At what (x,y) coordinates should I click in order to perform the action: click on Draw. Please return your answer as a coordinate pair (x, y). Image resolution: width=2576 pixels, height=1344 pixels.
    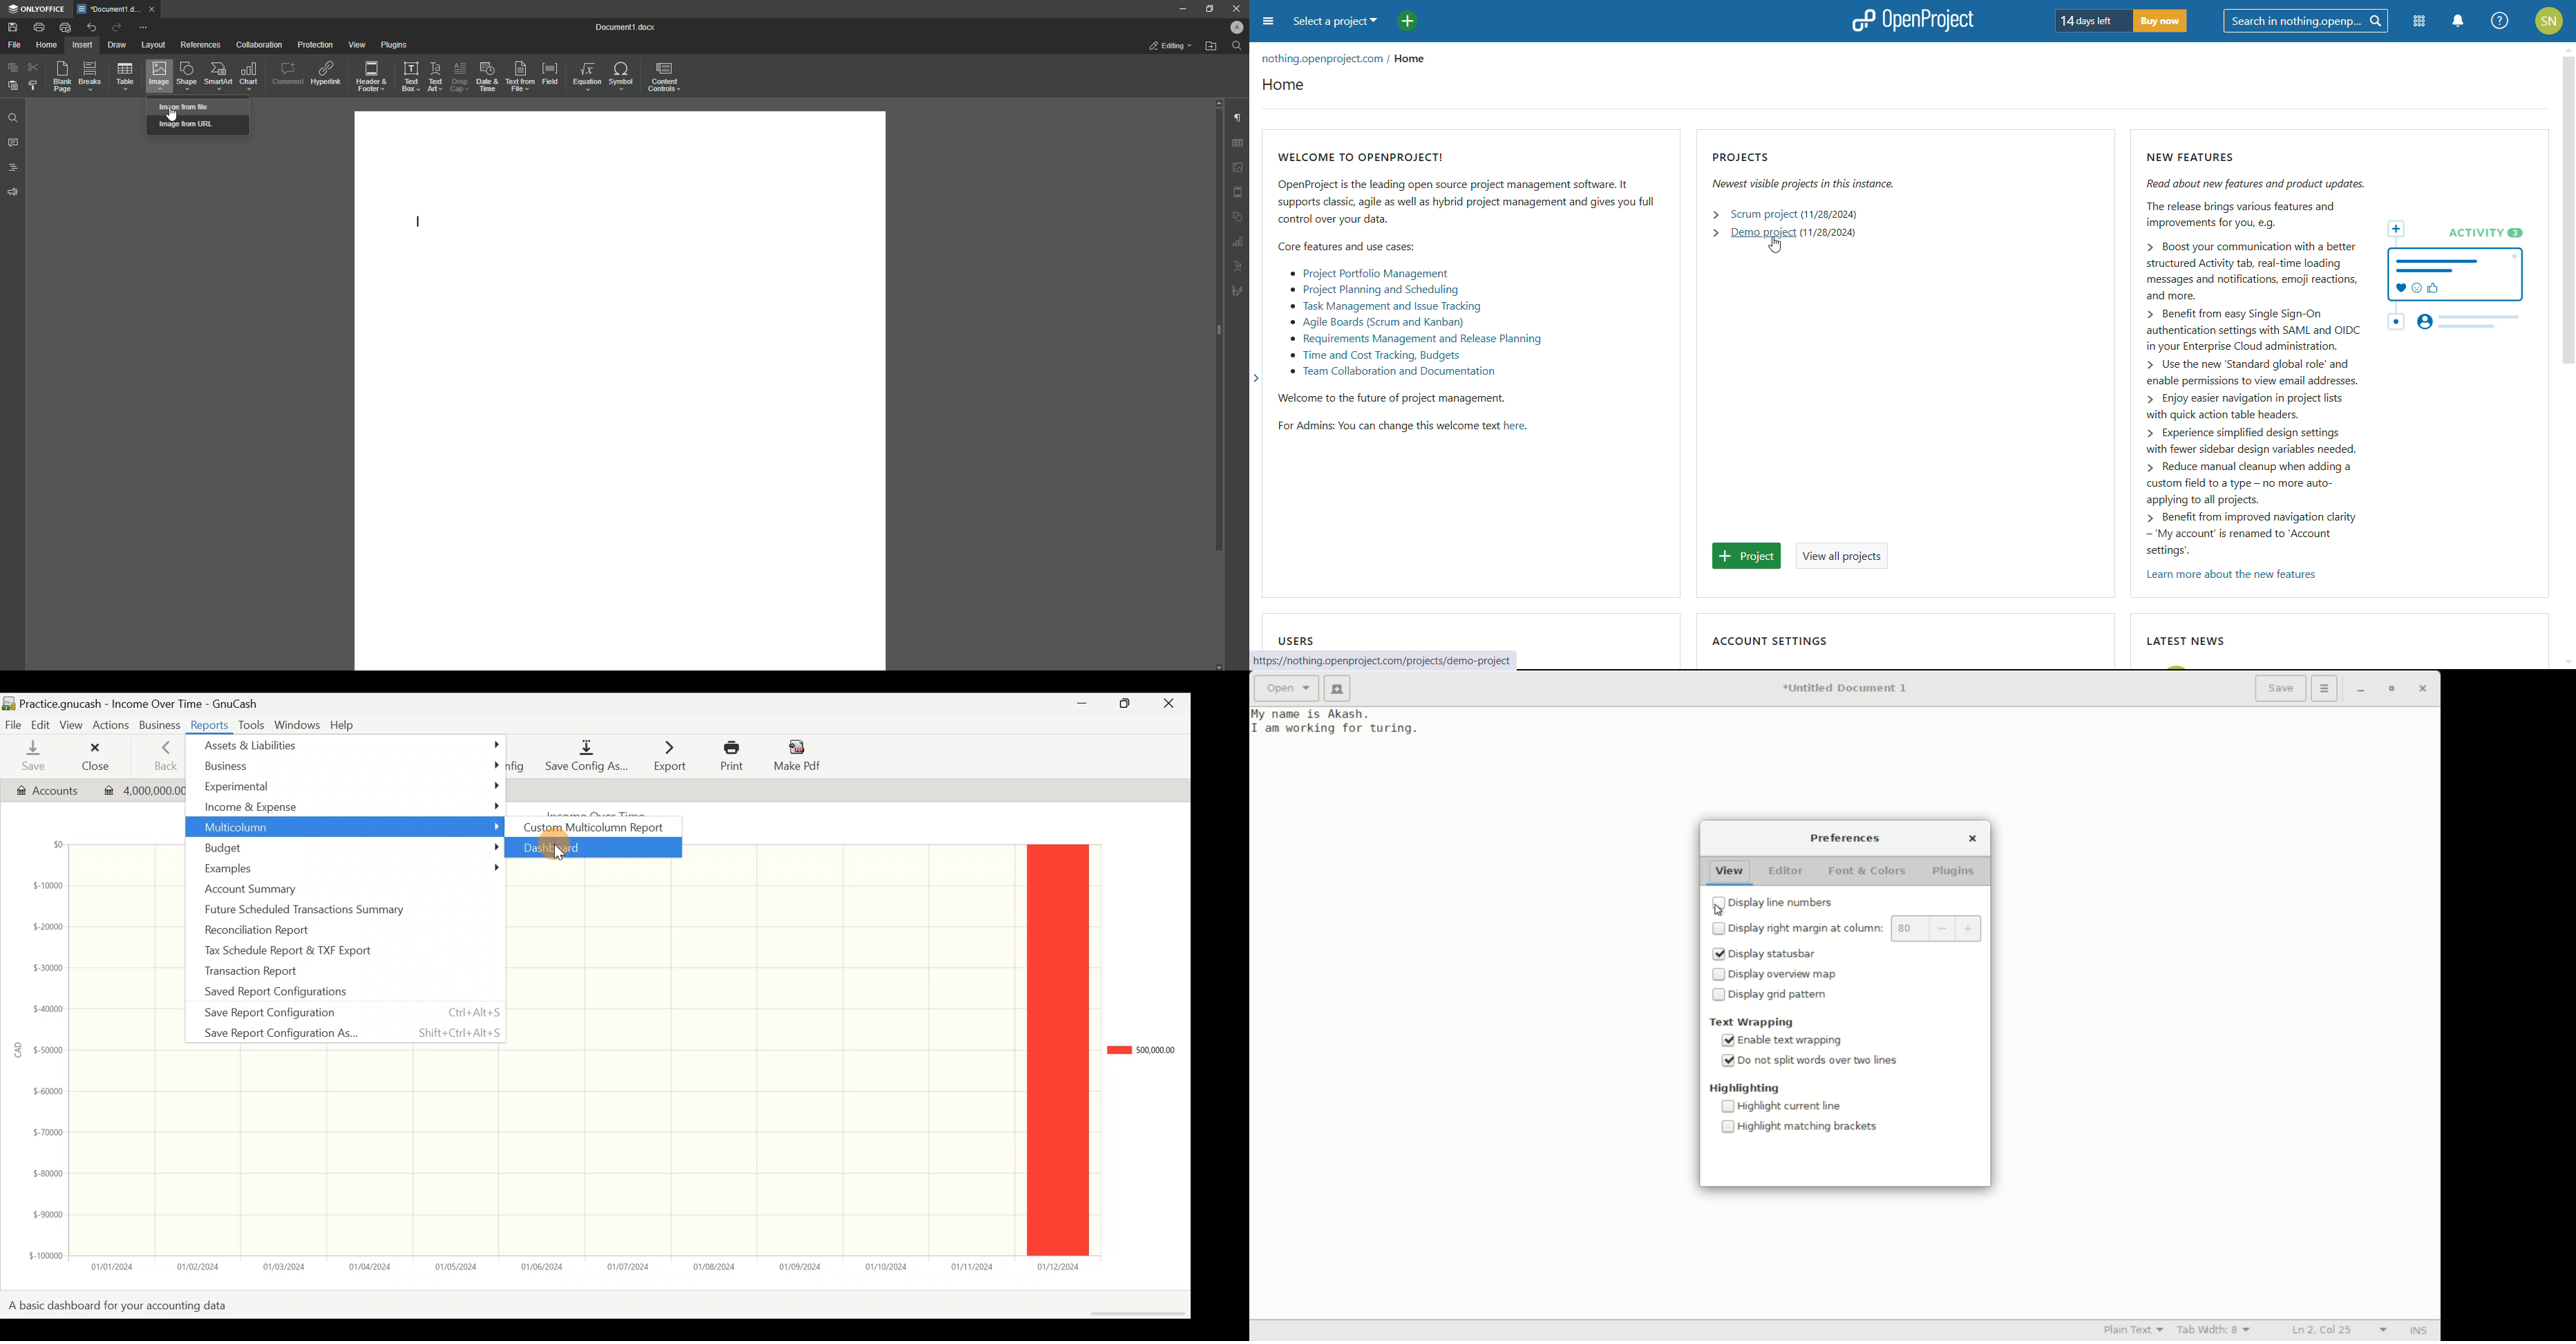
    Looking at the image, I should click on (118, 46).